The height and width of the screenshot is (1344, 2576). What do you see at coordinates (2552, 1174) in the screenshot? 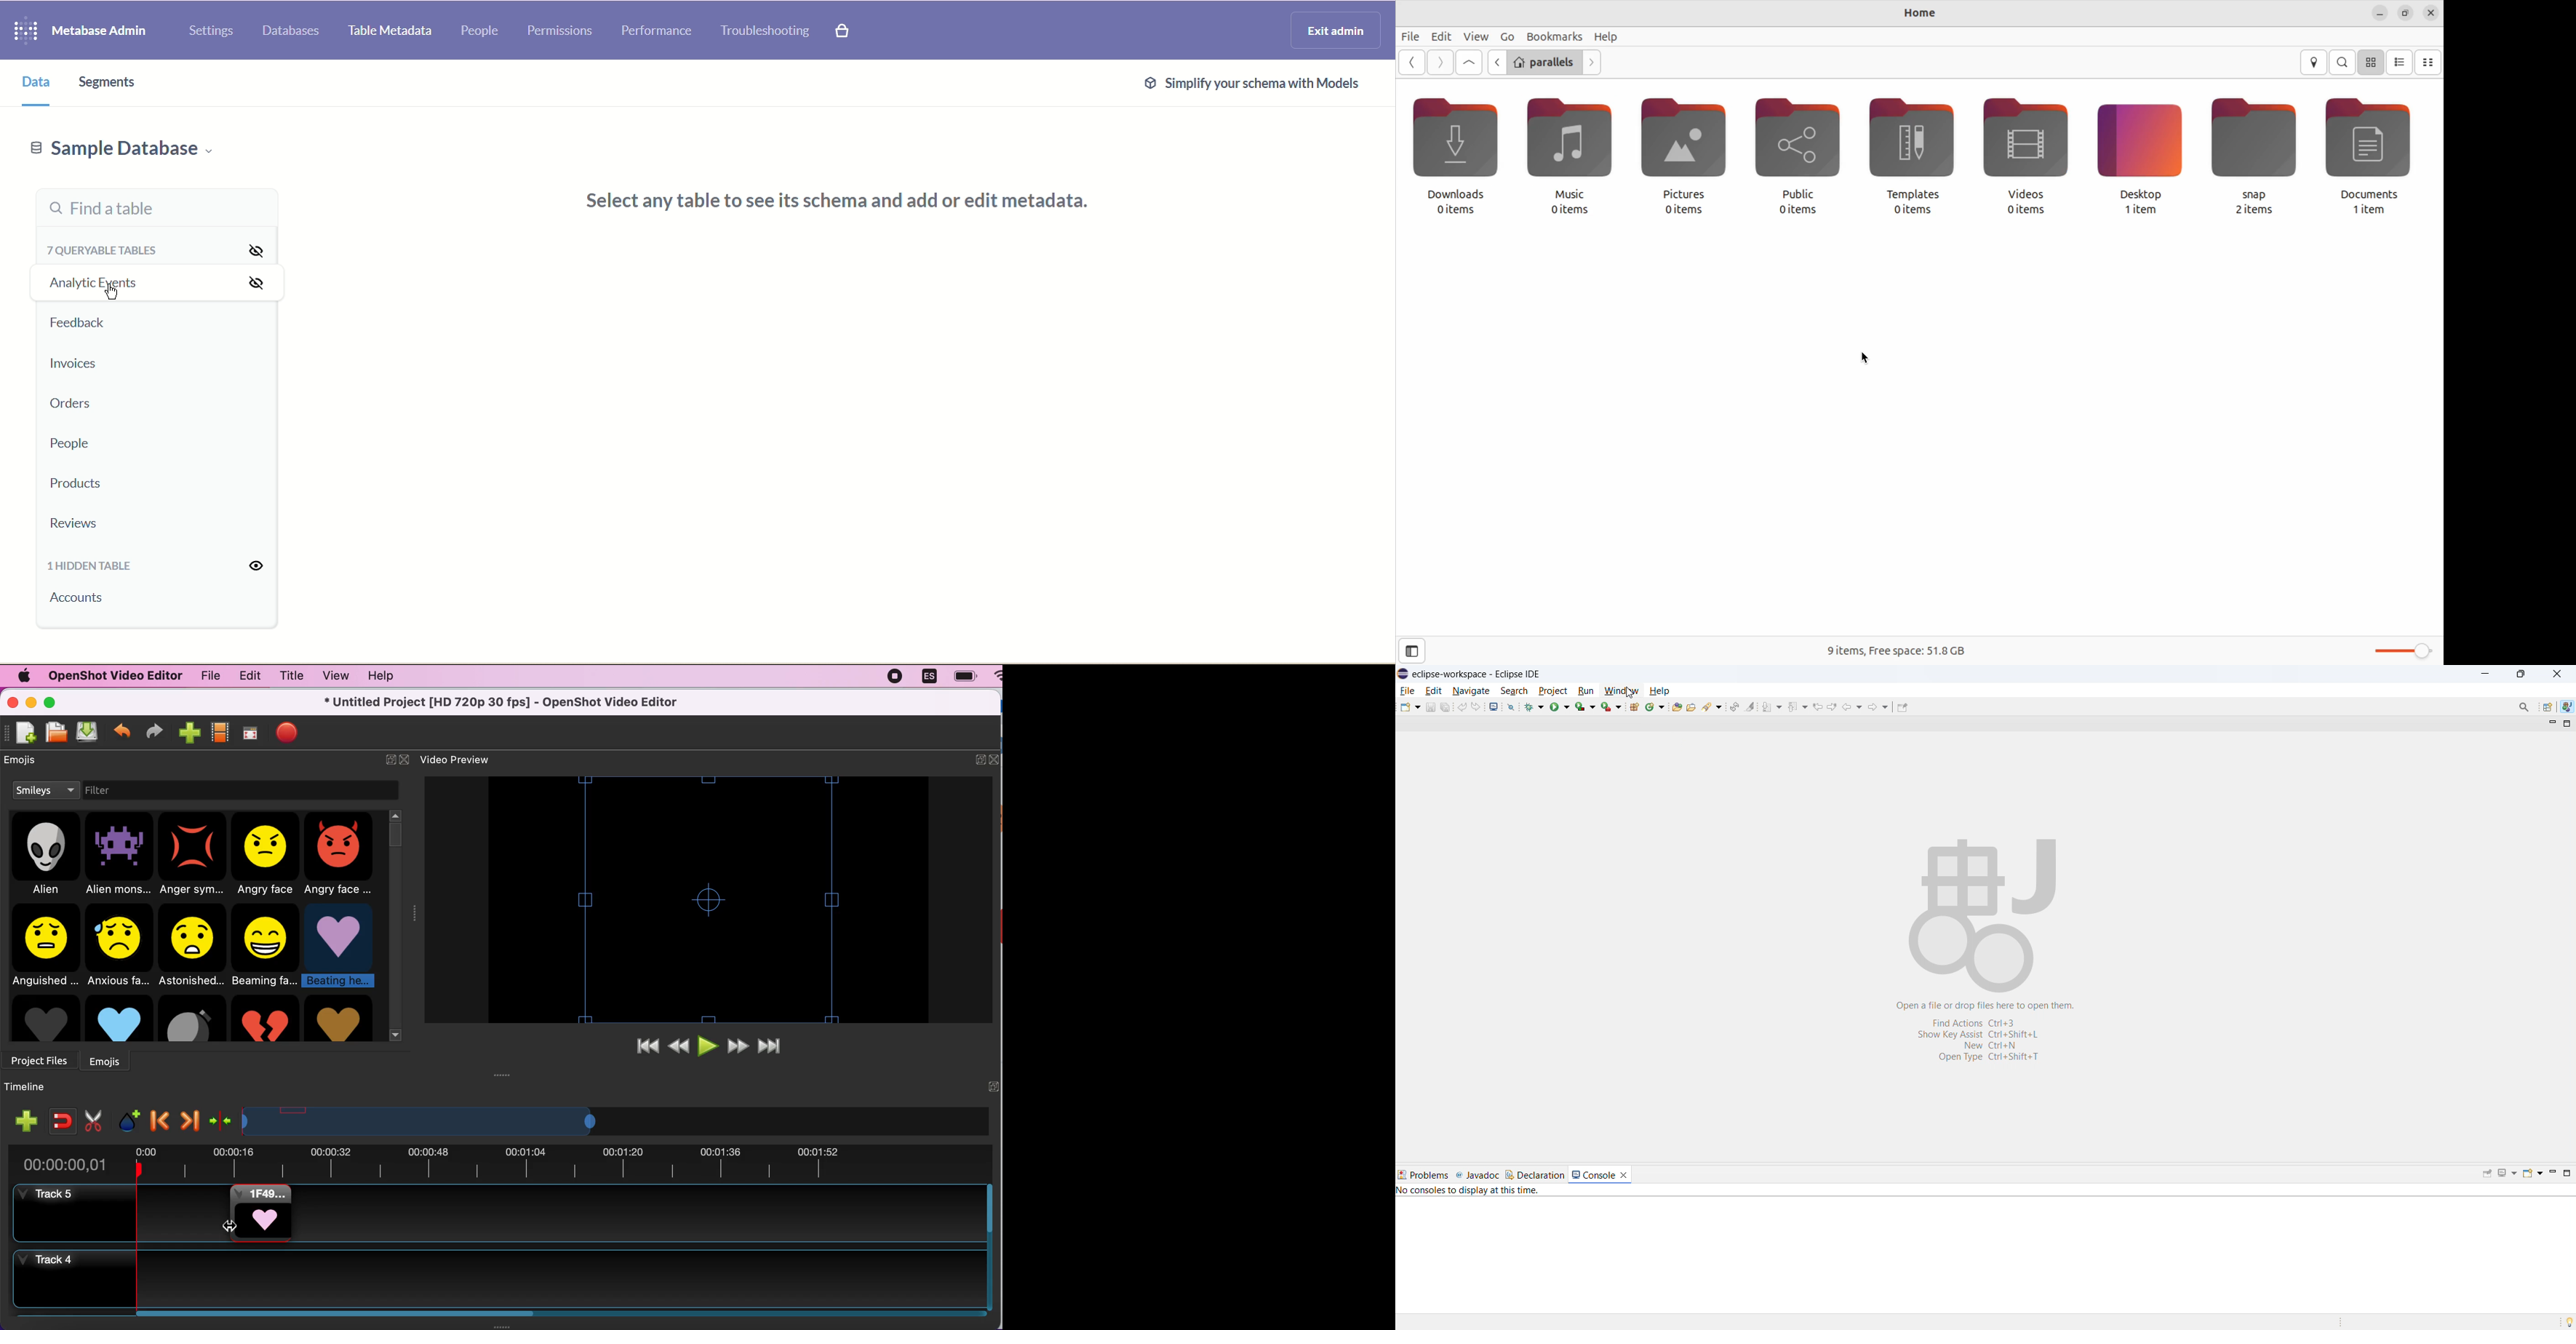
I see `minimize` at bounding box center [2552, 1174].